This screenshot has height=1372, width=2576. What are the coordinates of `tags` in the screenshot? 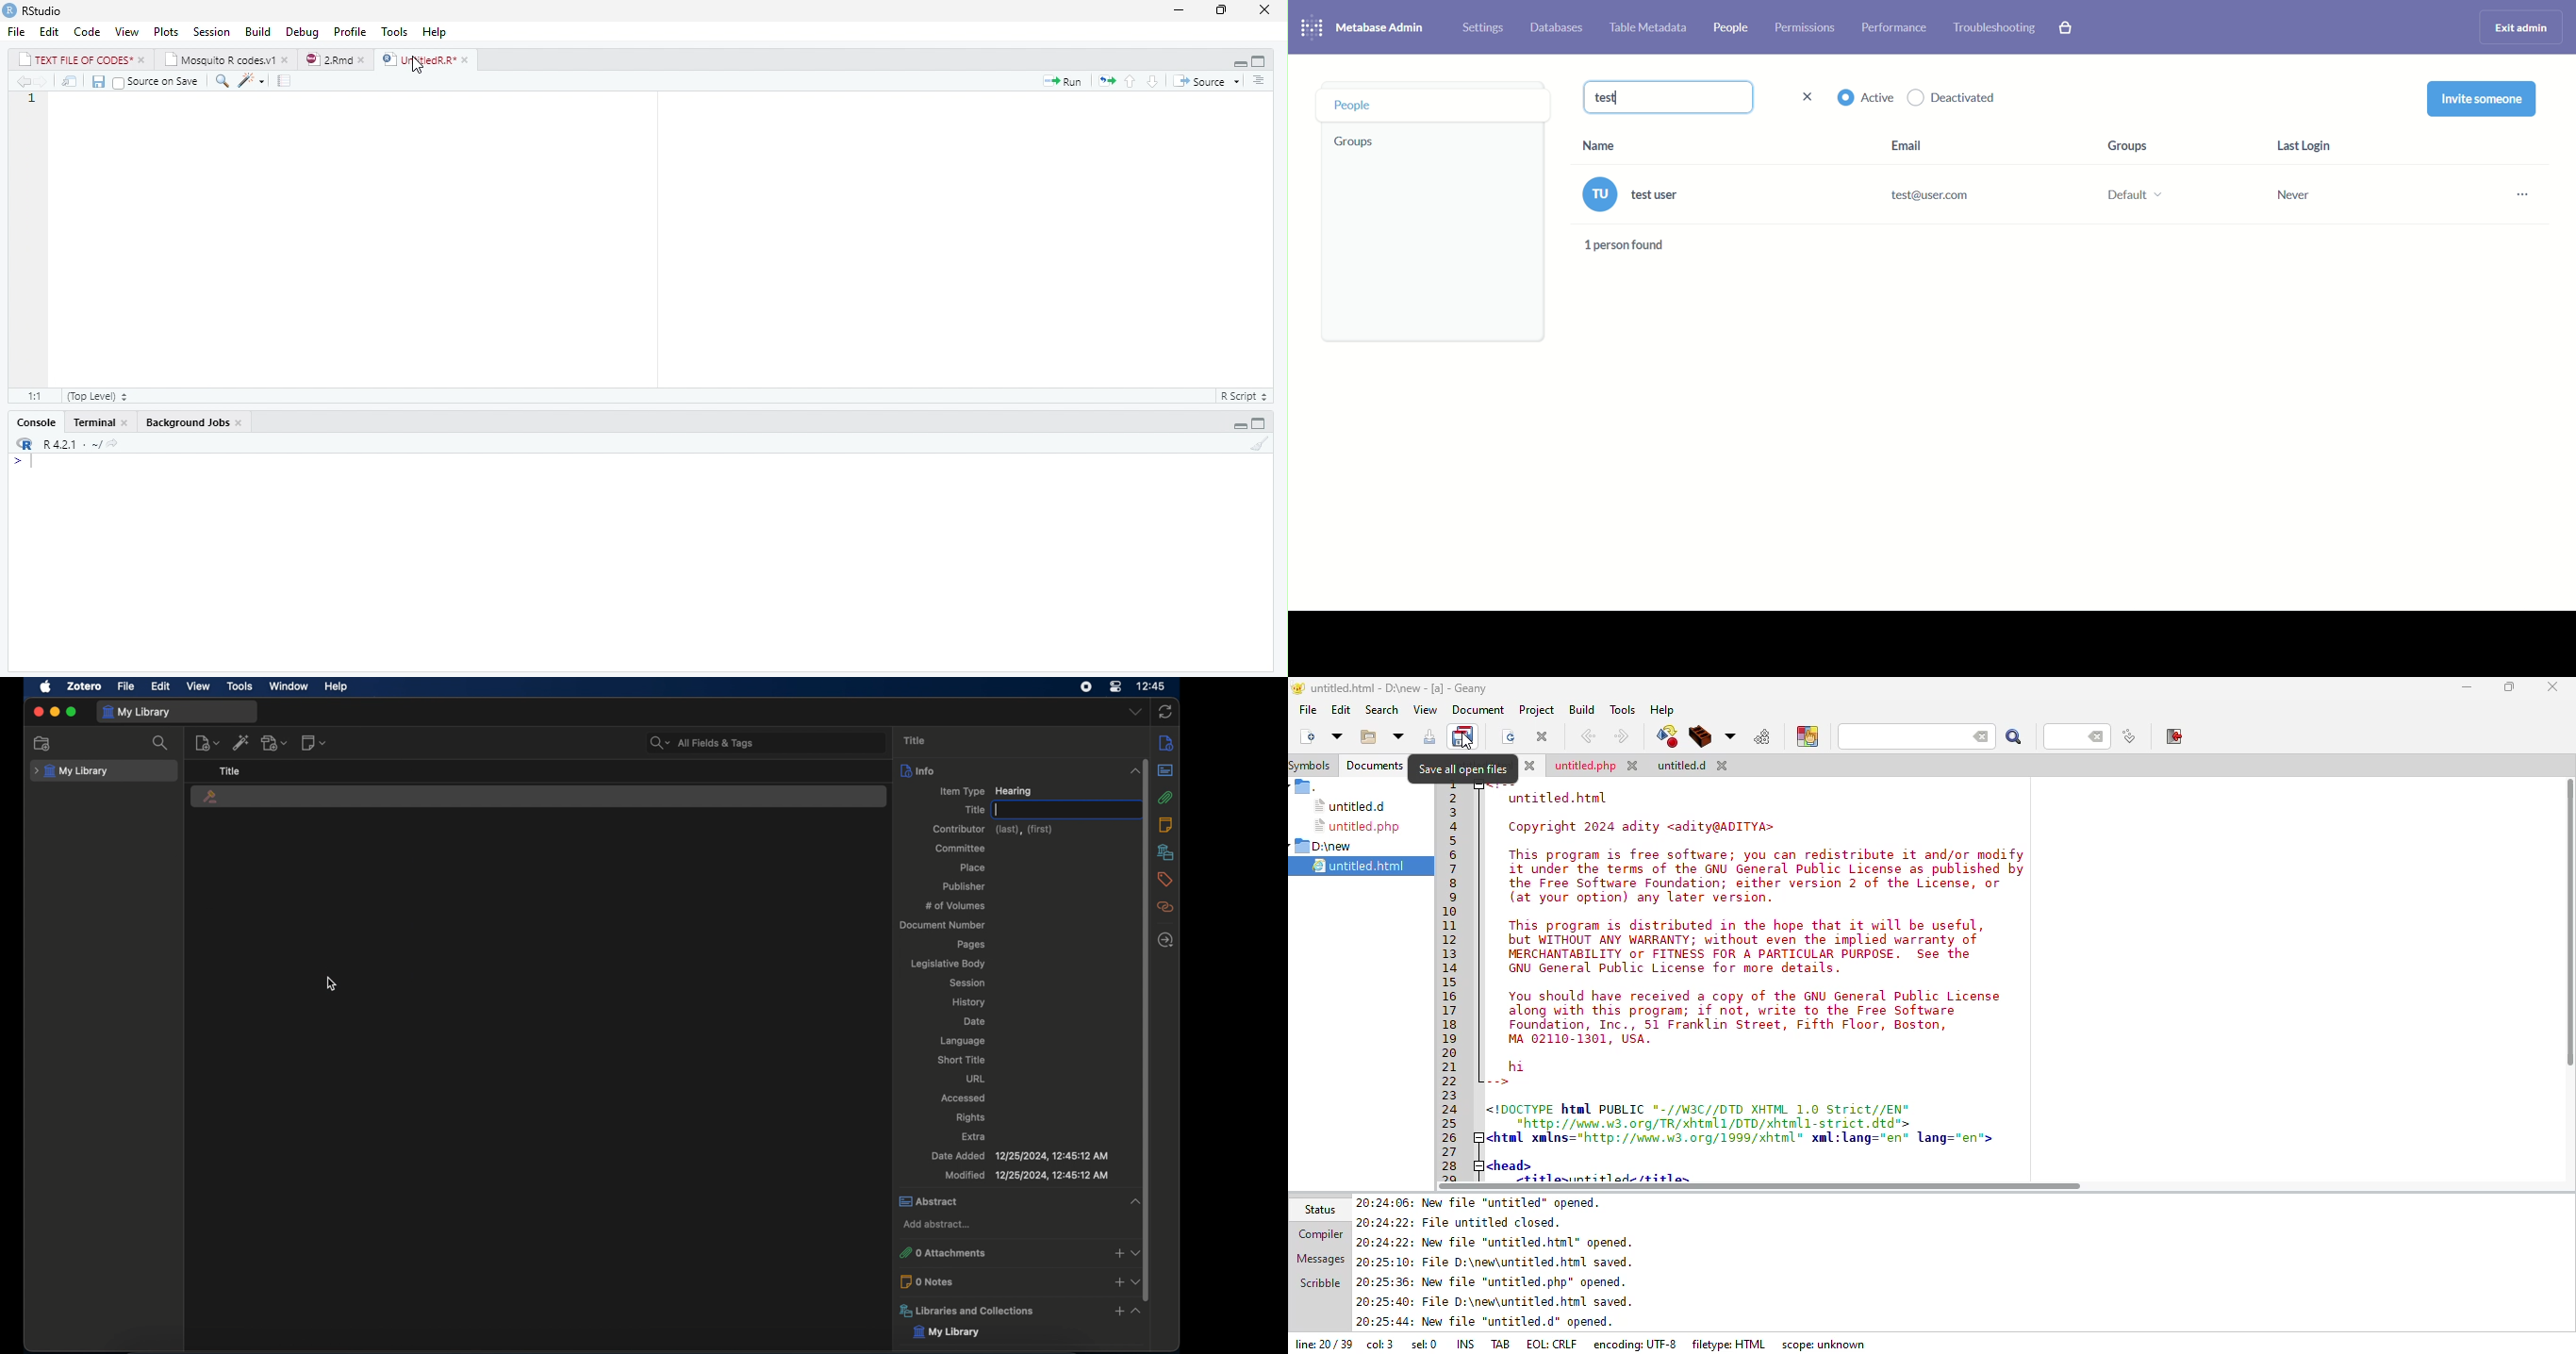 It's located at (1166, 879).